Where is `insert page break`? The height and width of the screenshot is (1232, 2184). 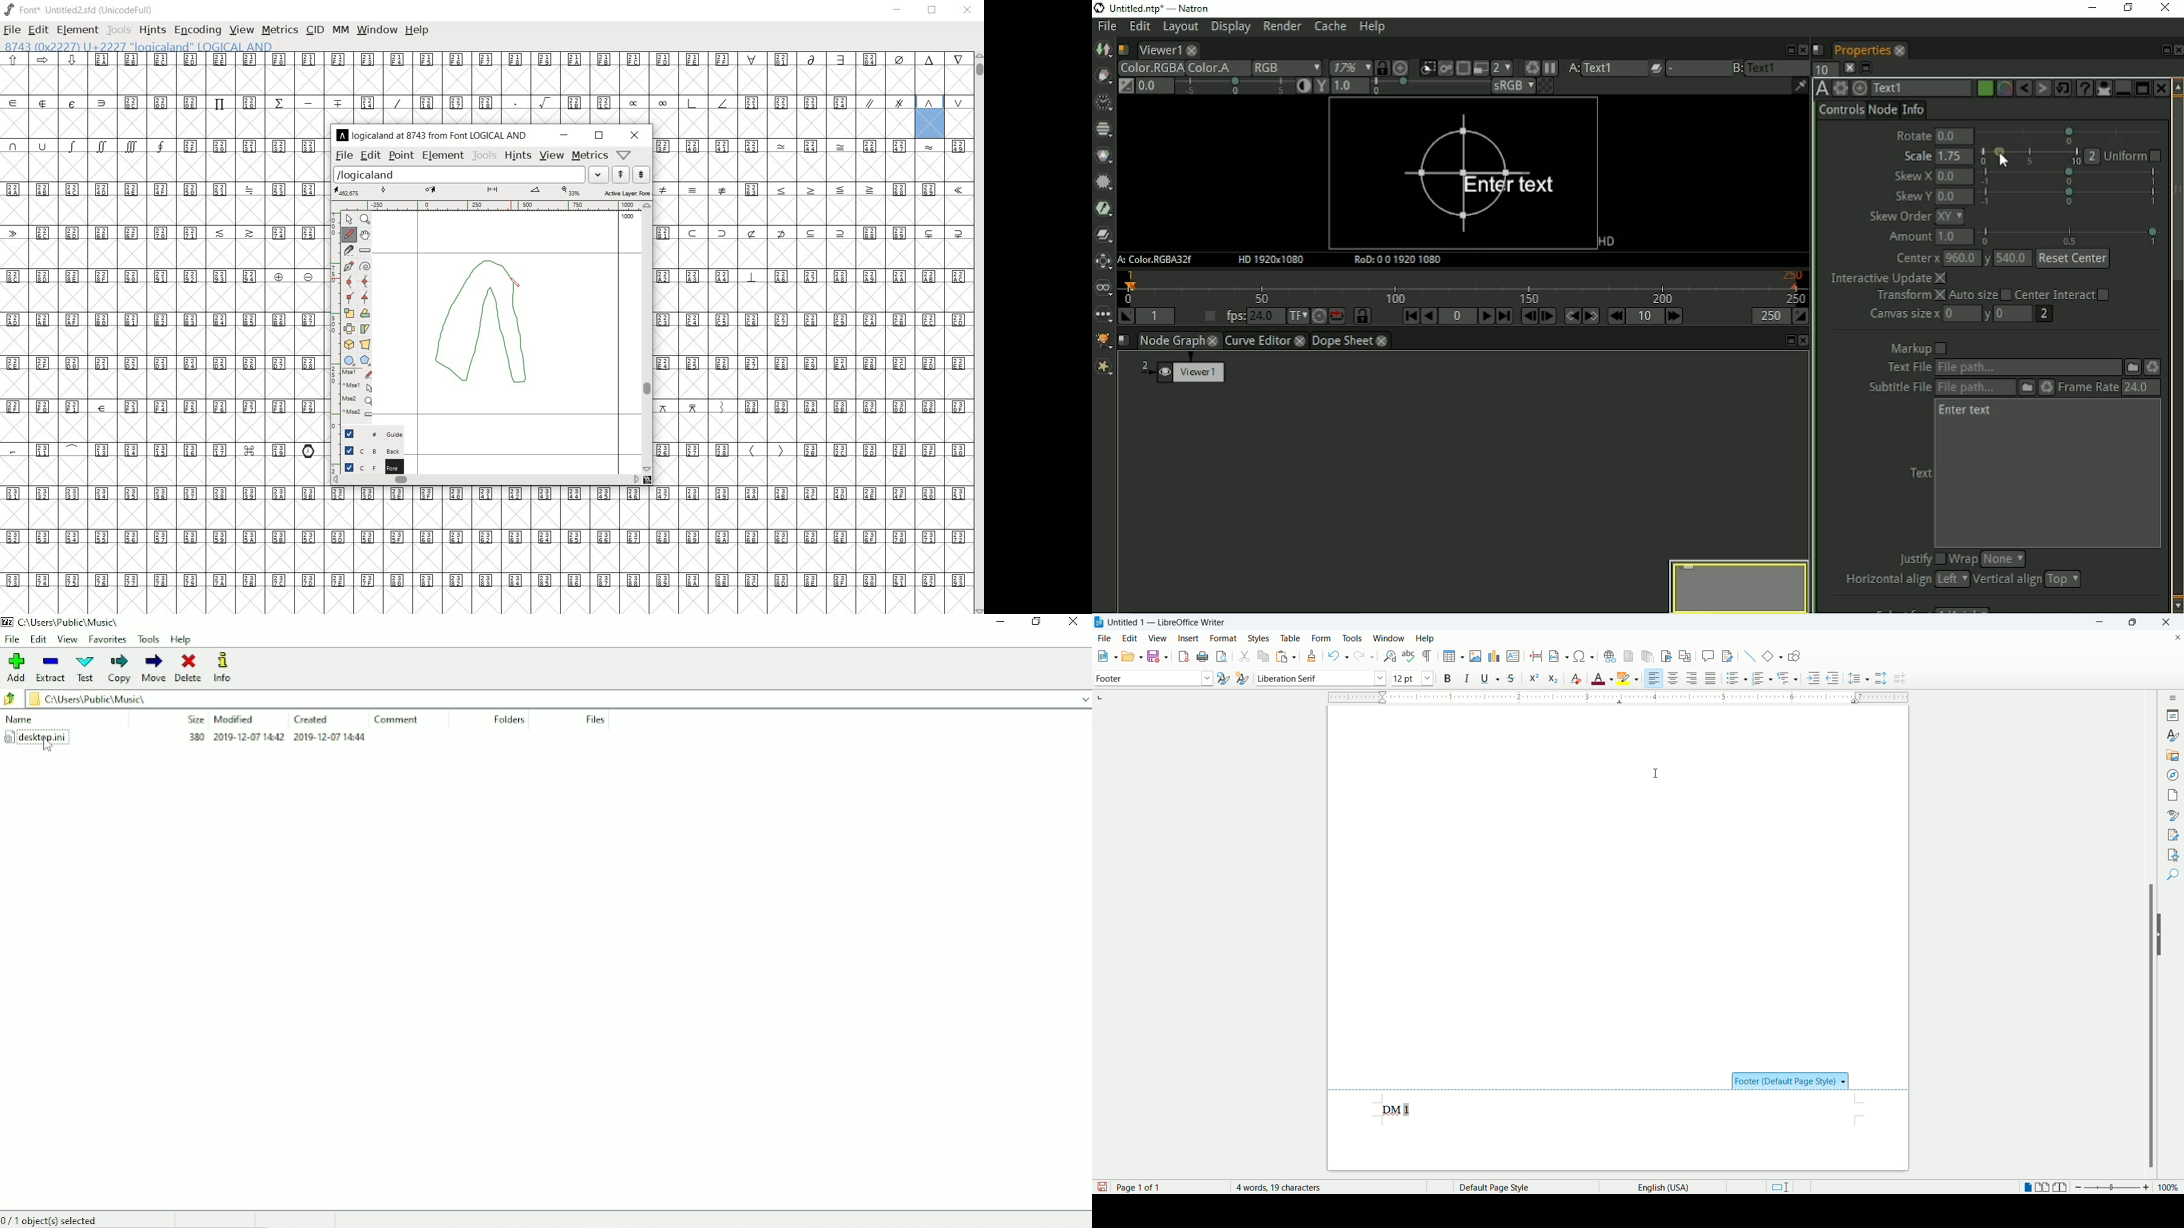
insert page break is located at coordinates (1537, 656).